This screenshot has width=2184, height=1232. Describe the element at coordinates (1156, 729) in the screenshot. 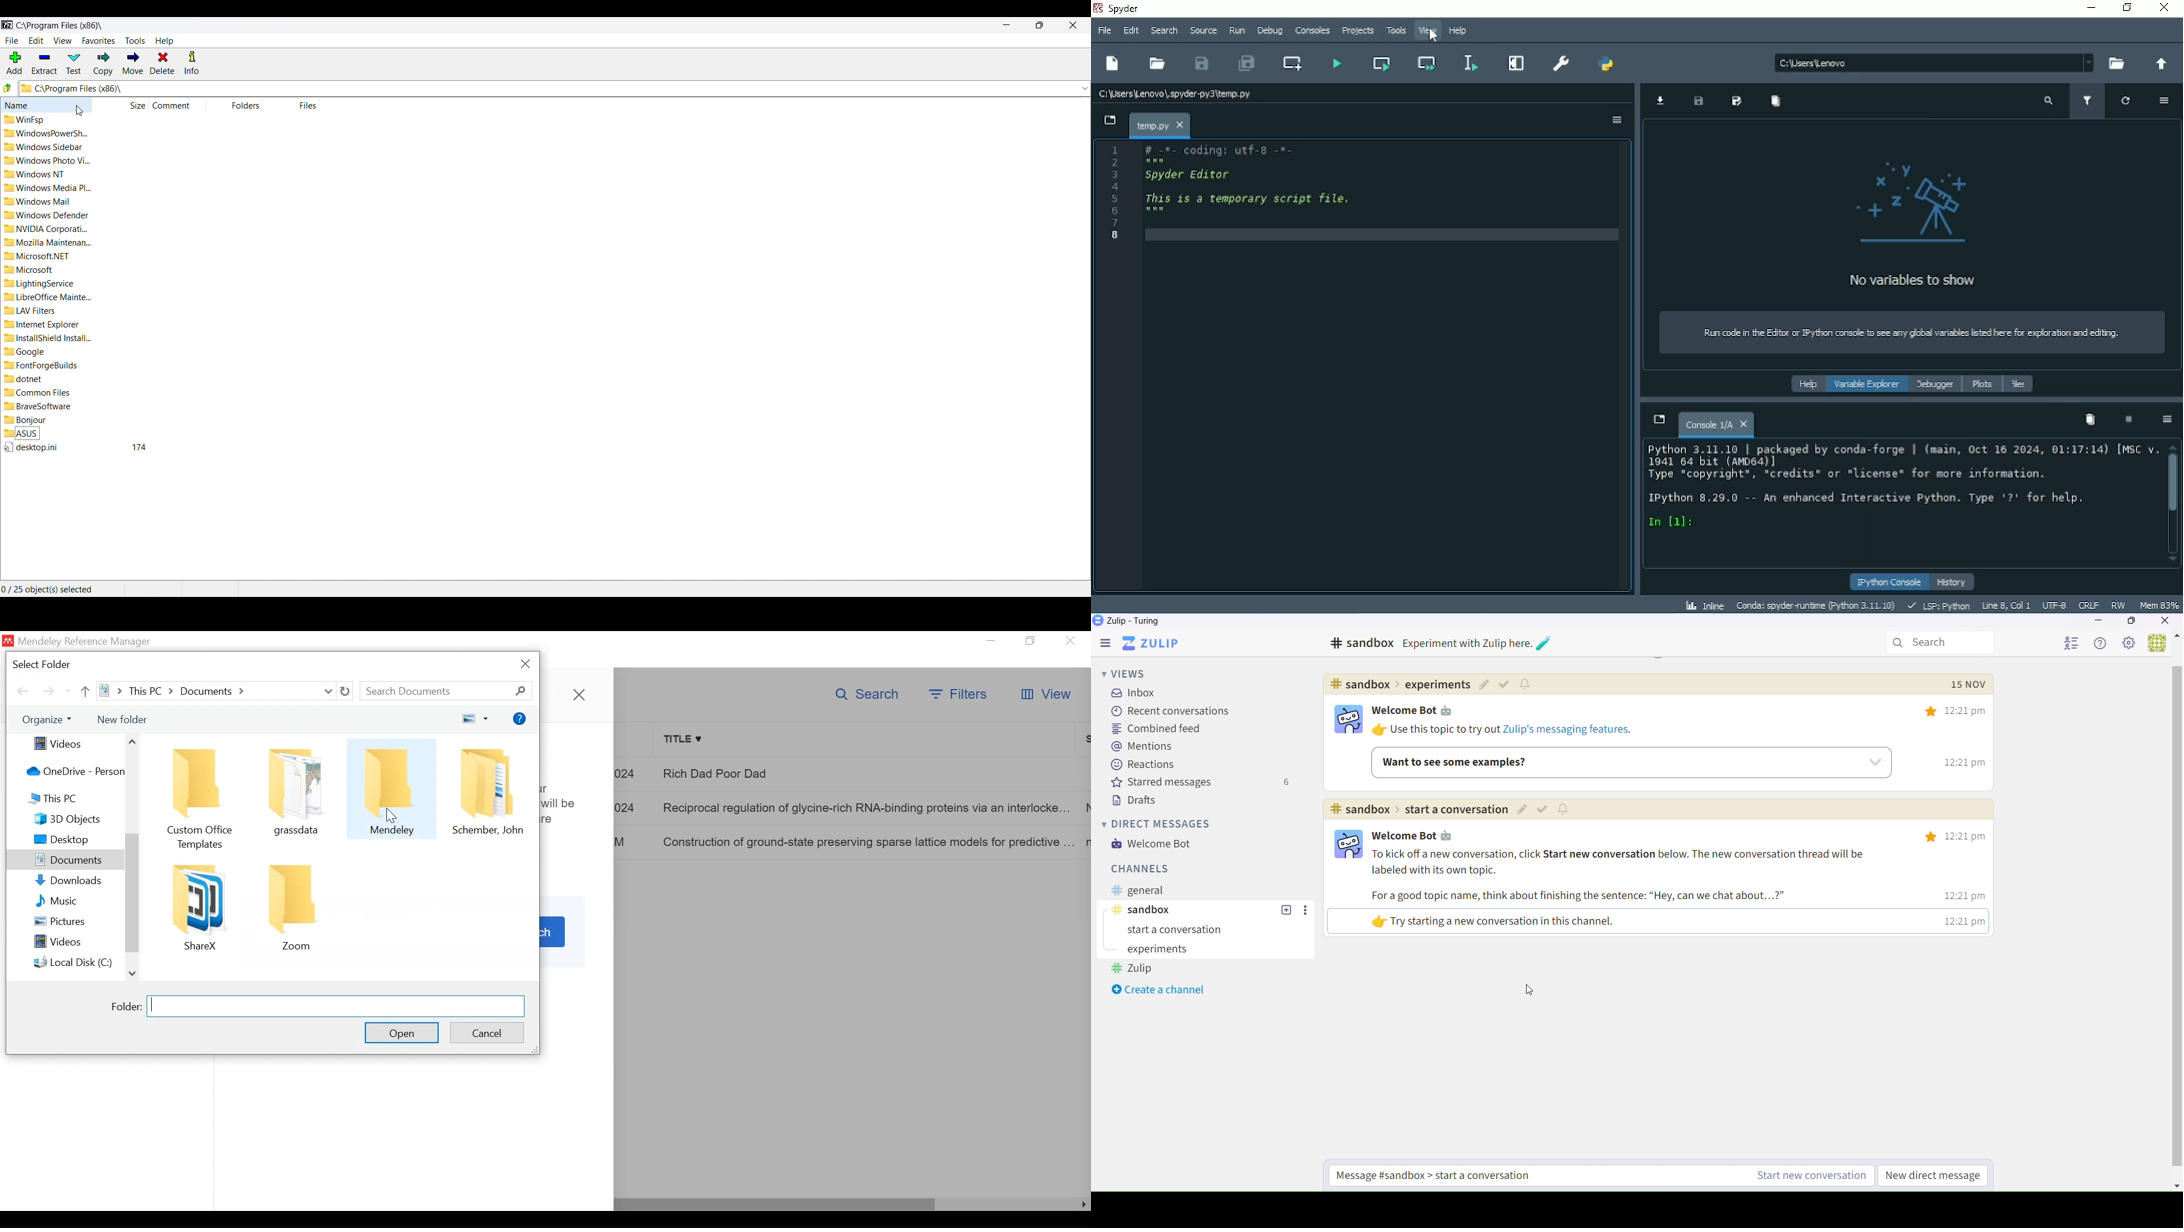

I see `Combined feed` at that location.